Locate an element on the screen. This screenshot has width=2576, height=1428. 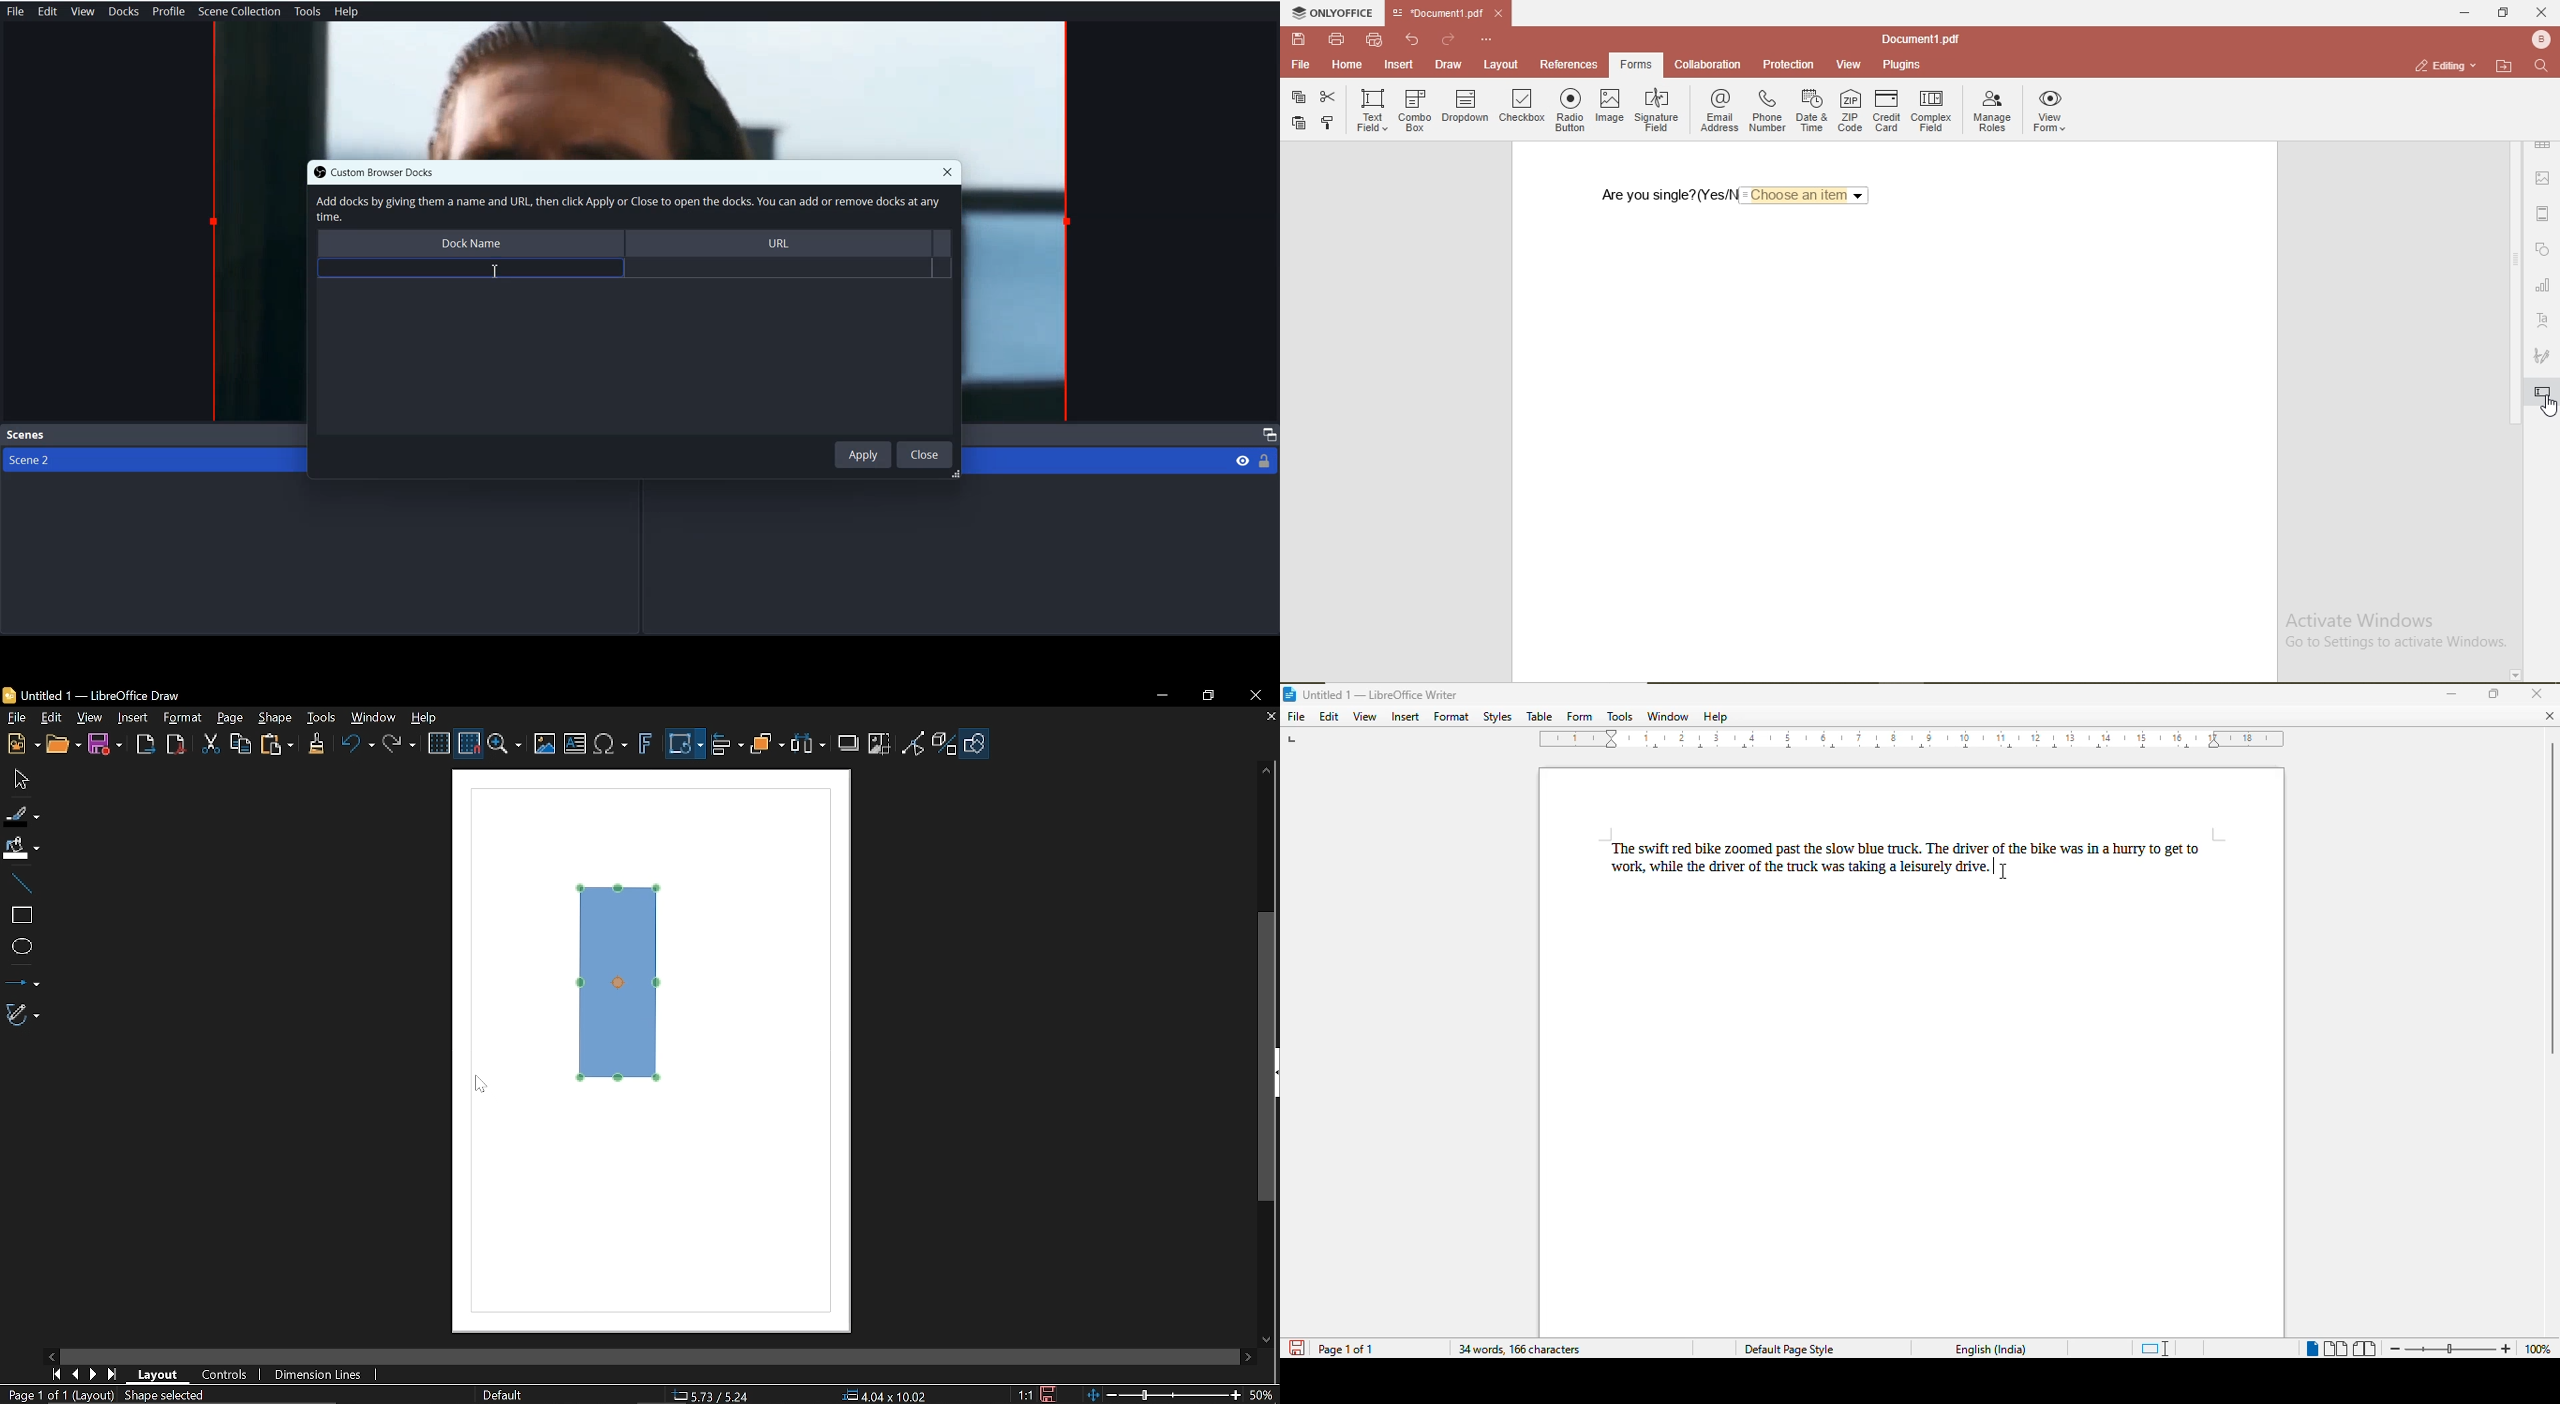
ruler is located at coordinates (1913, 739).